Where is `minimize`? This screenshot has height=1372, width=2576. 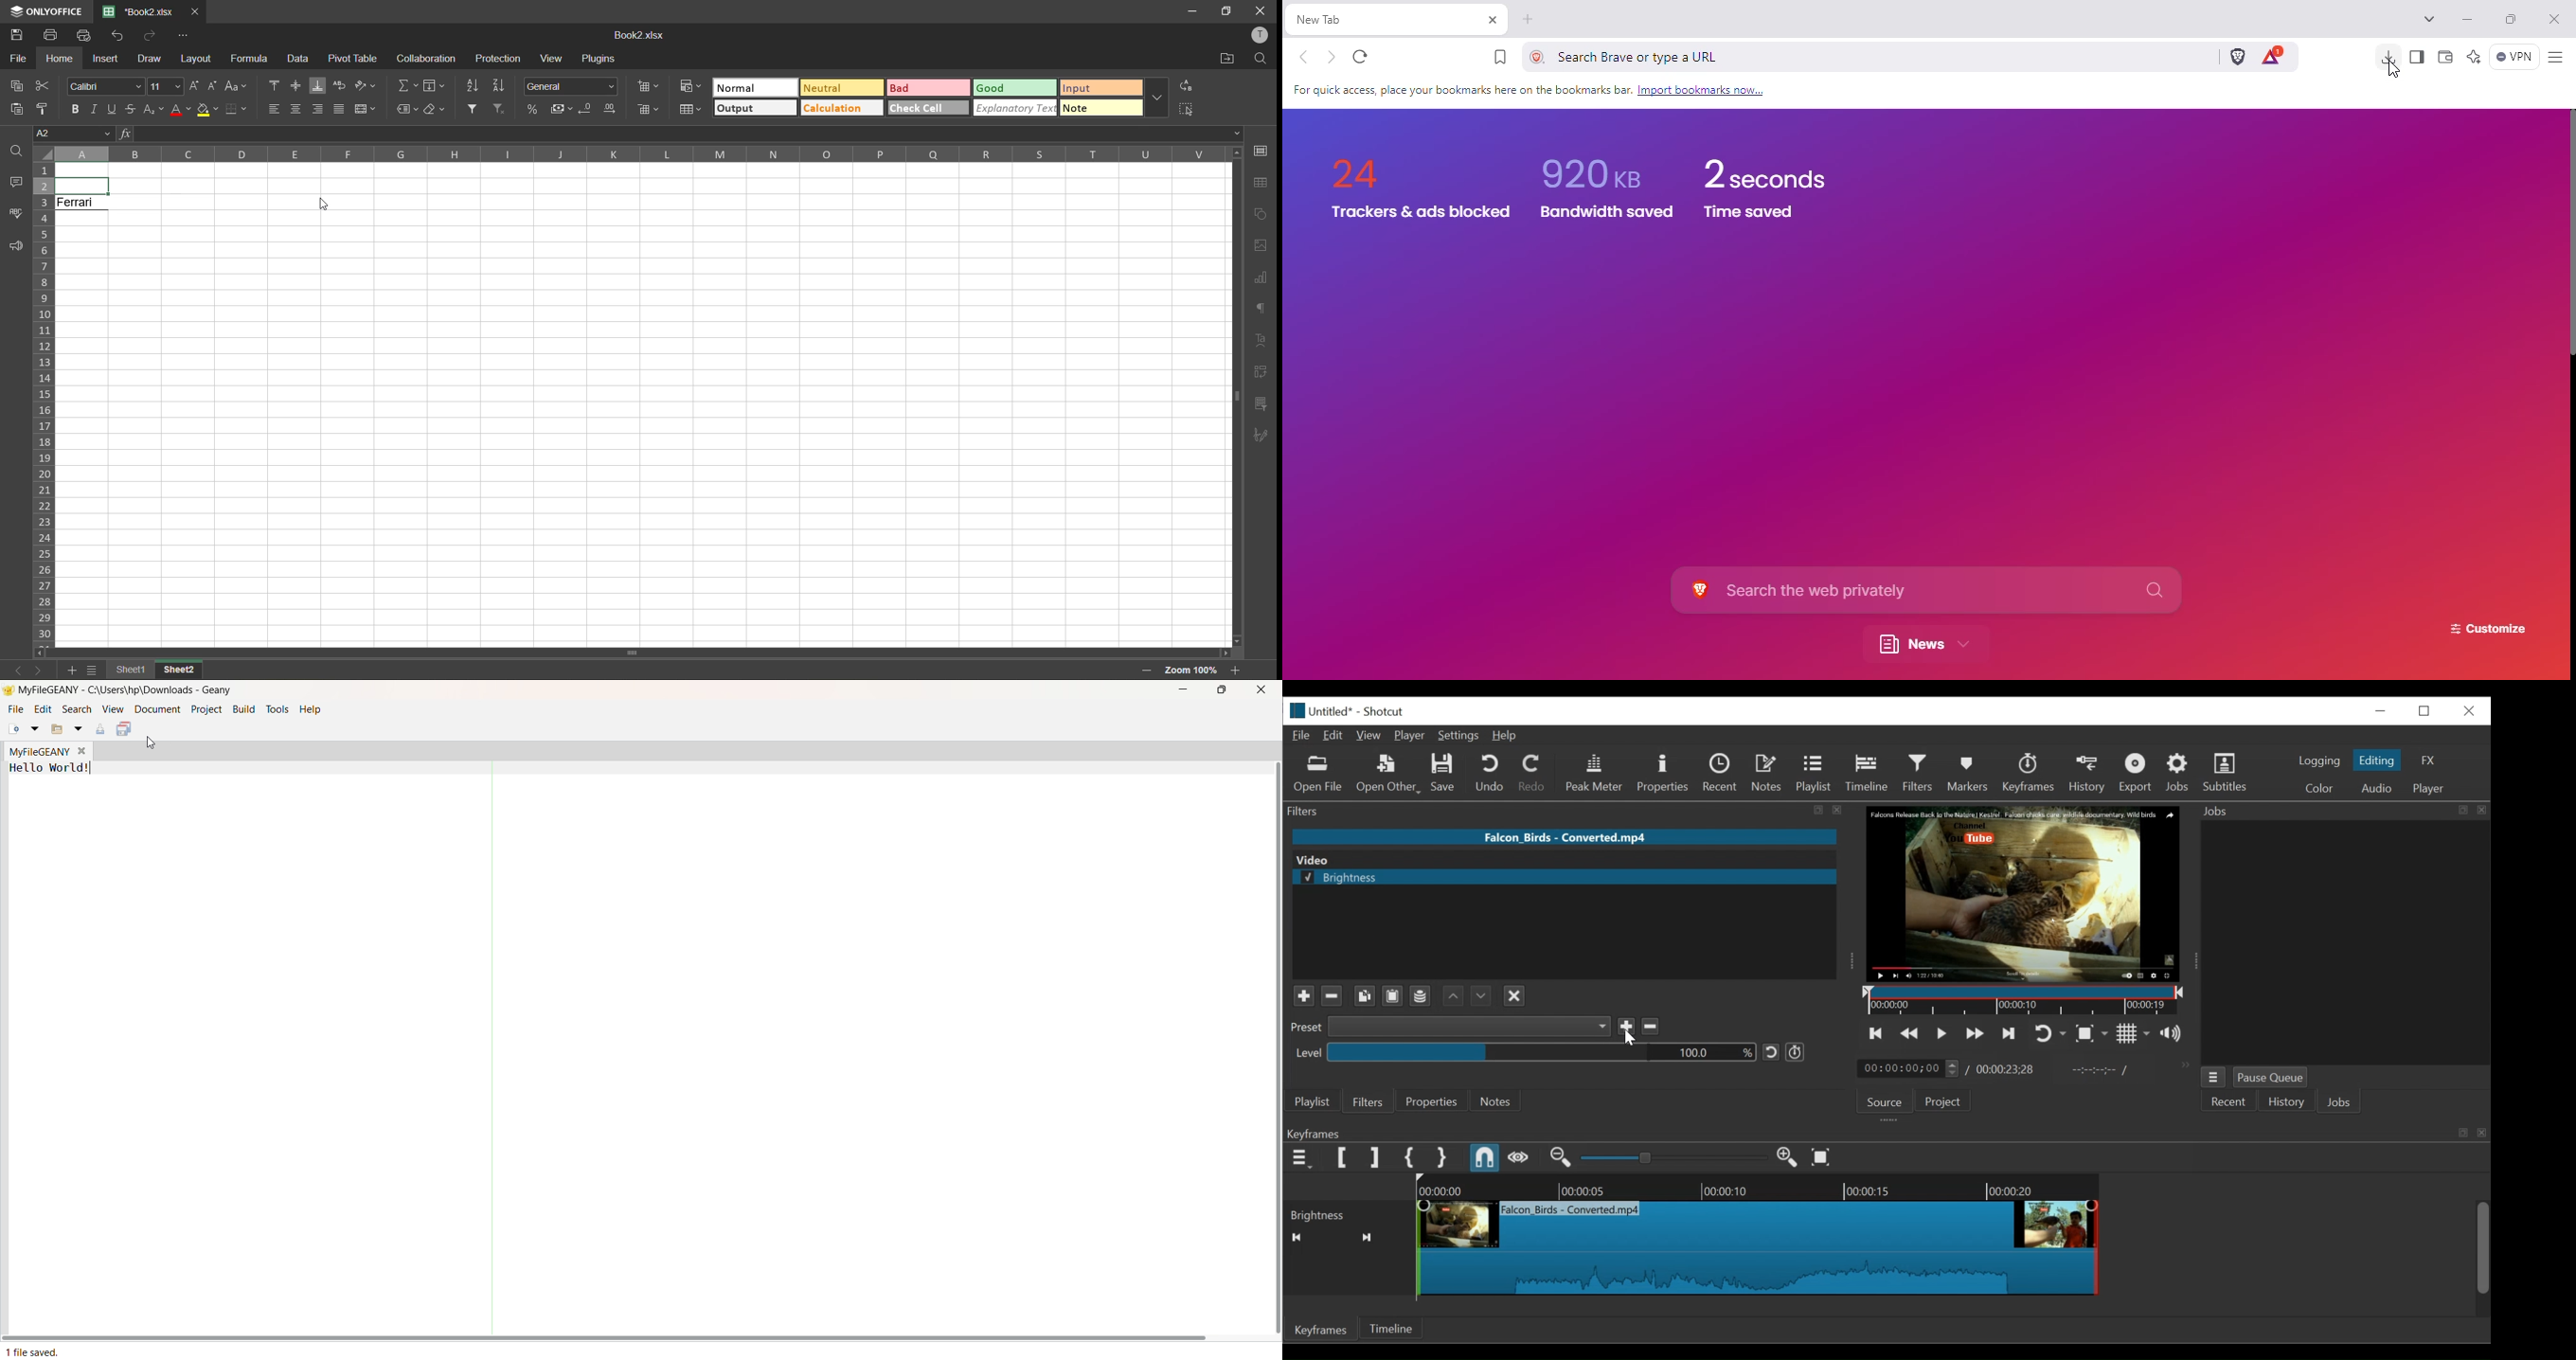
minimize is located at coordinates (1194, 11).